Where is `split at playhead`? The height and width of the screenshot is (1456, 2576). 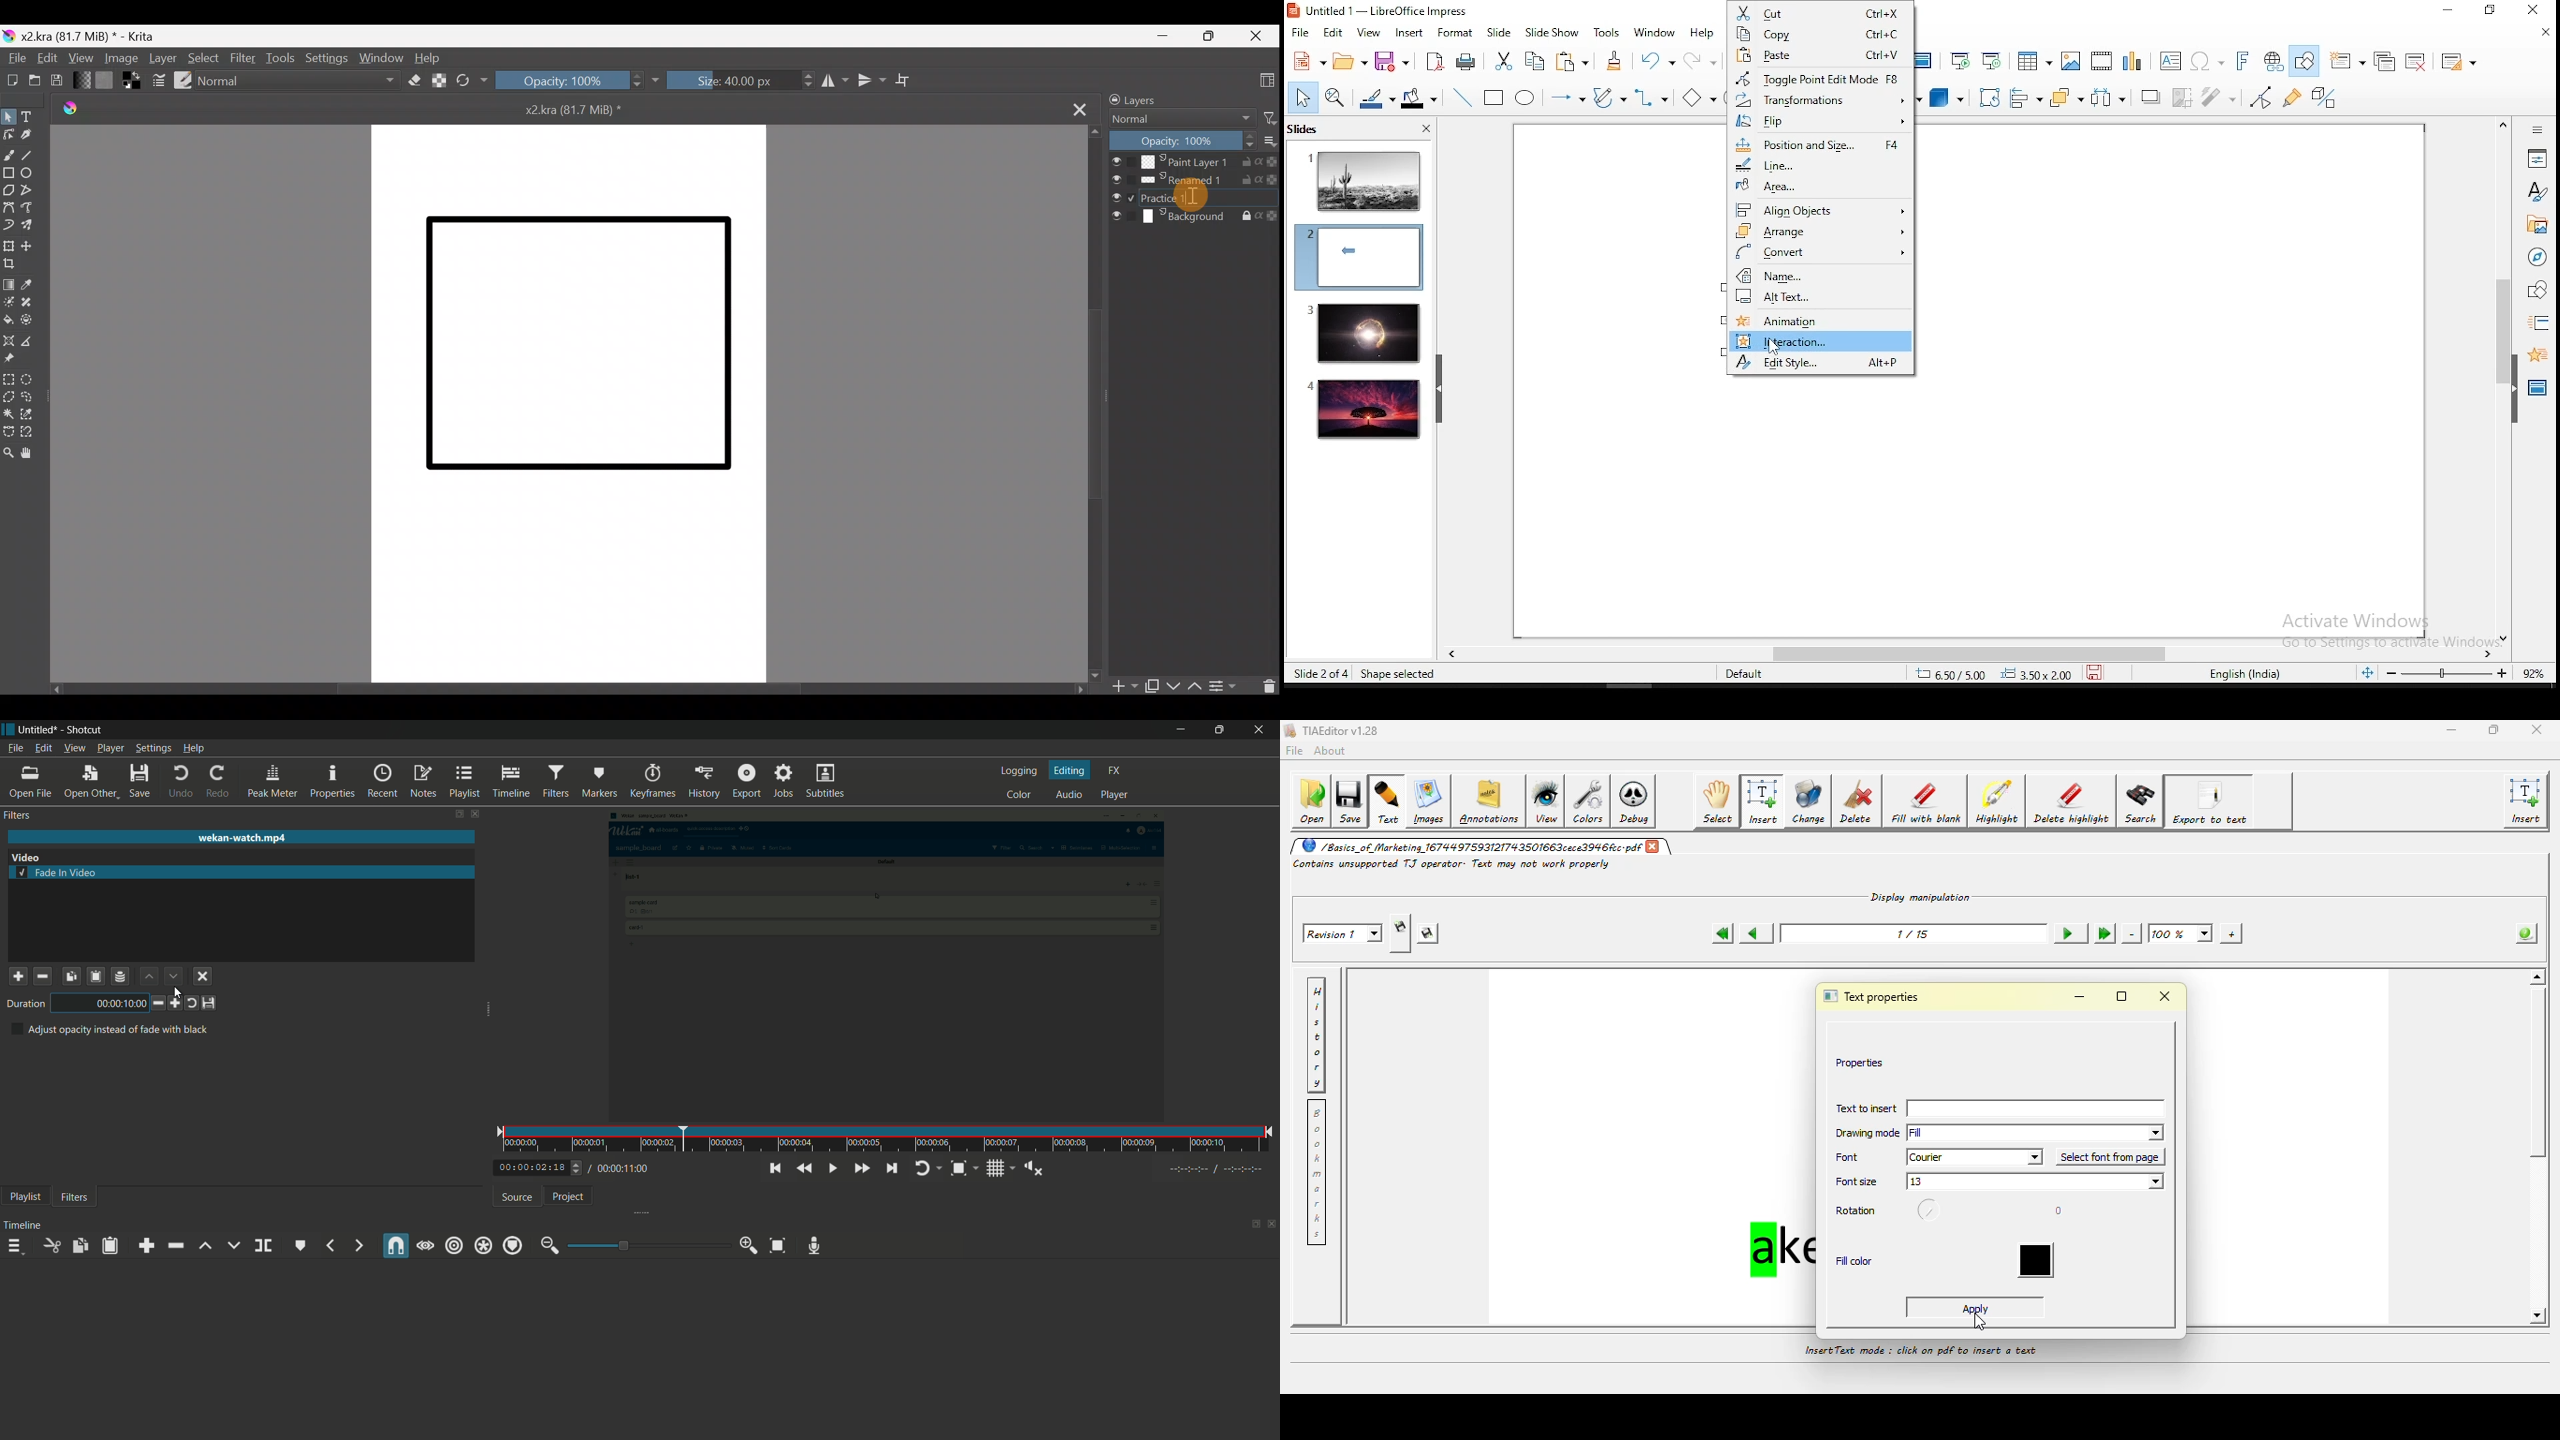
split at playhead is located at coordinates (263, 1246).